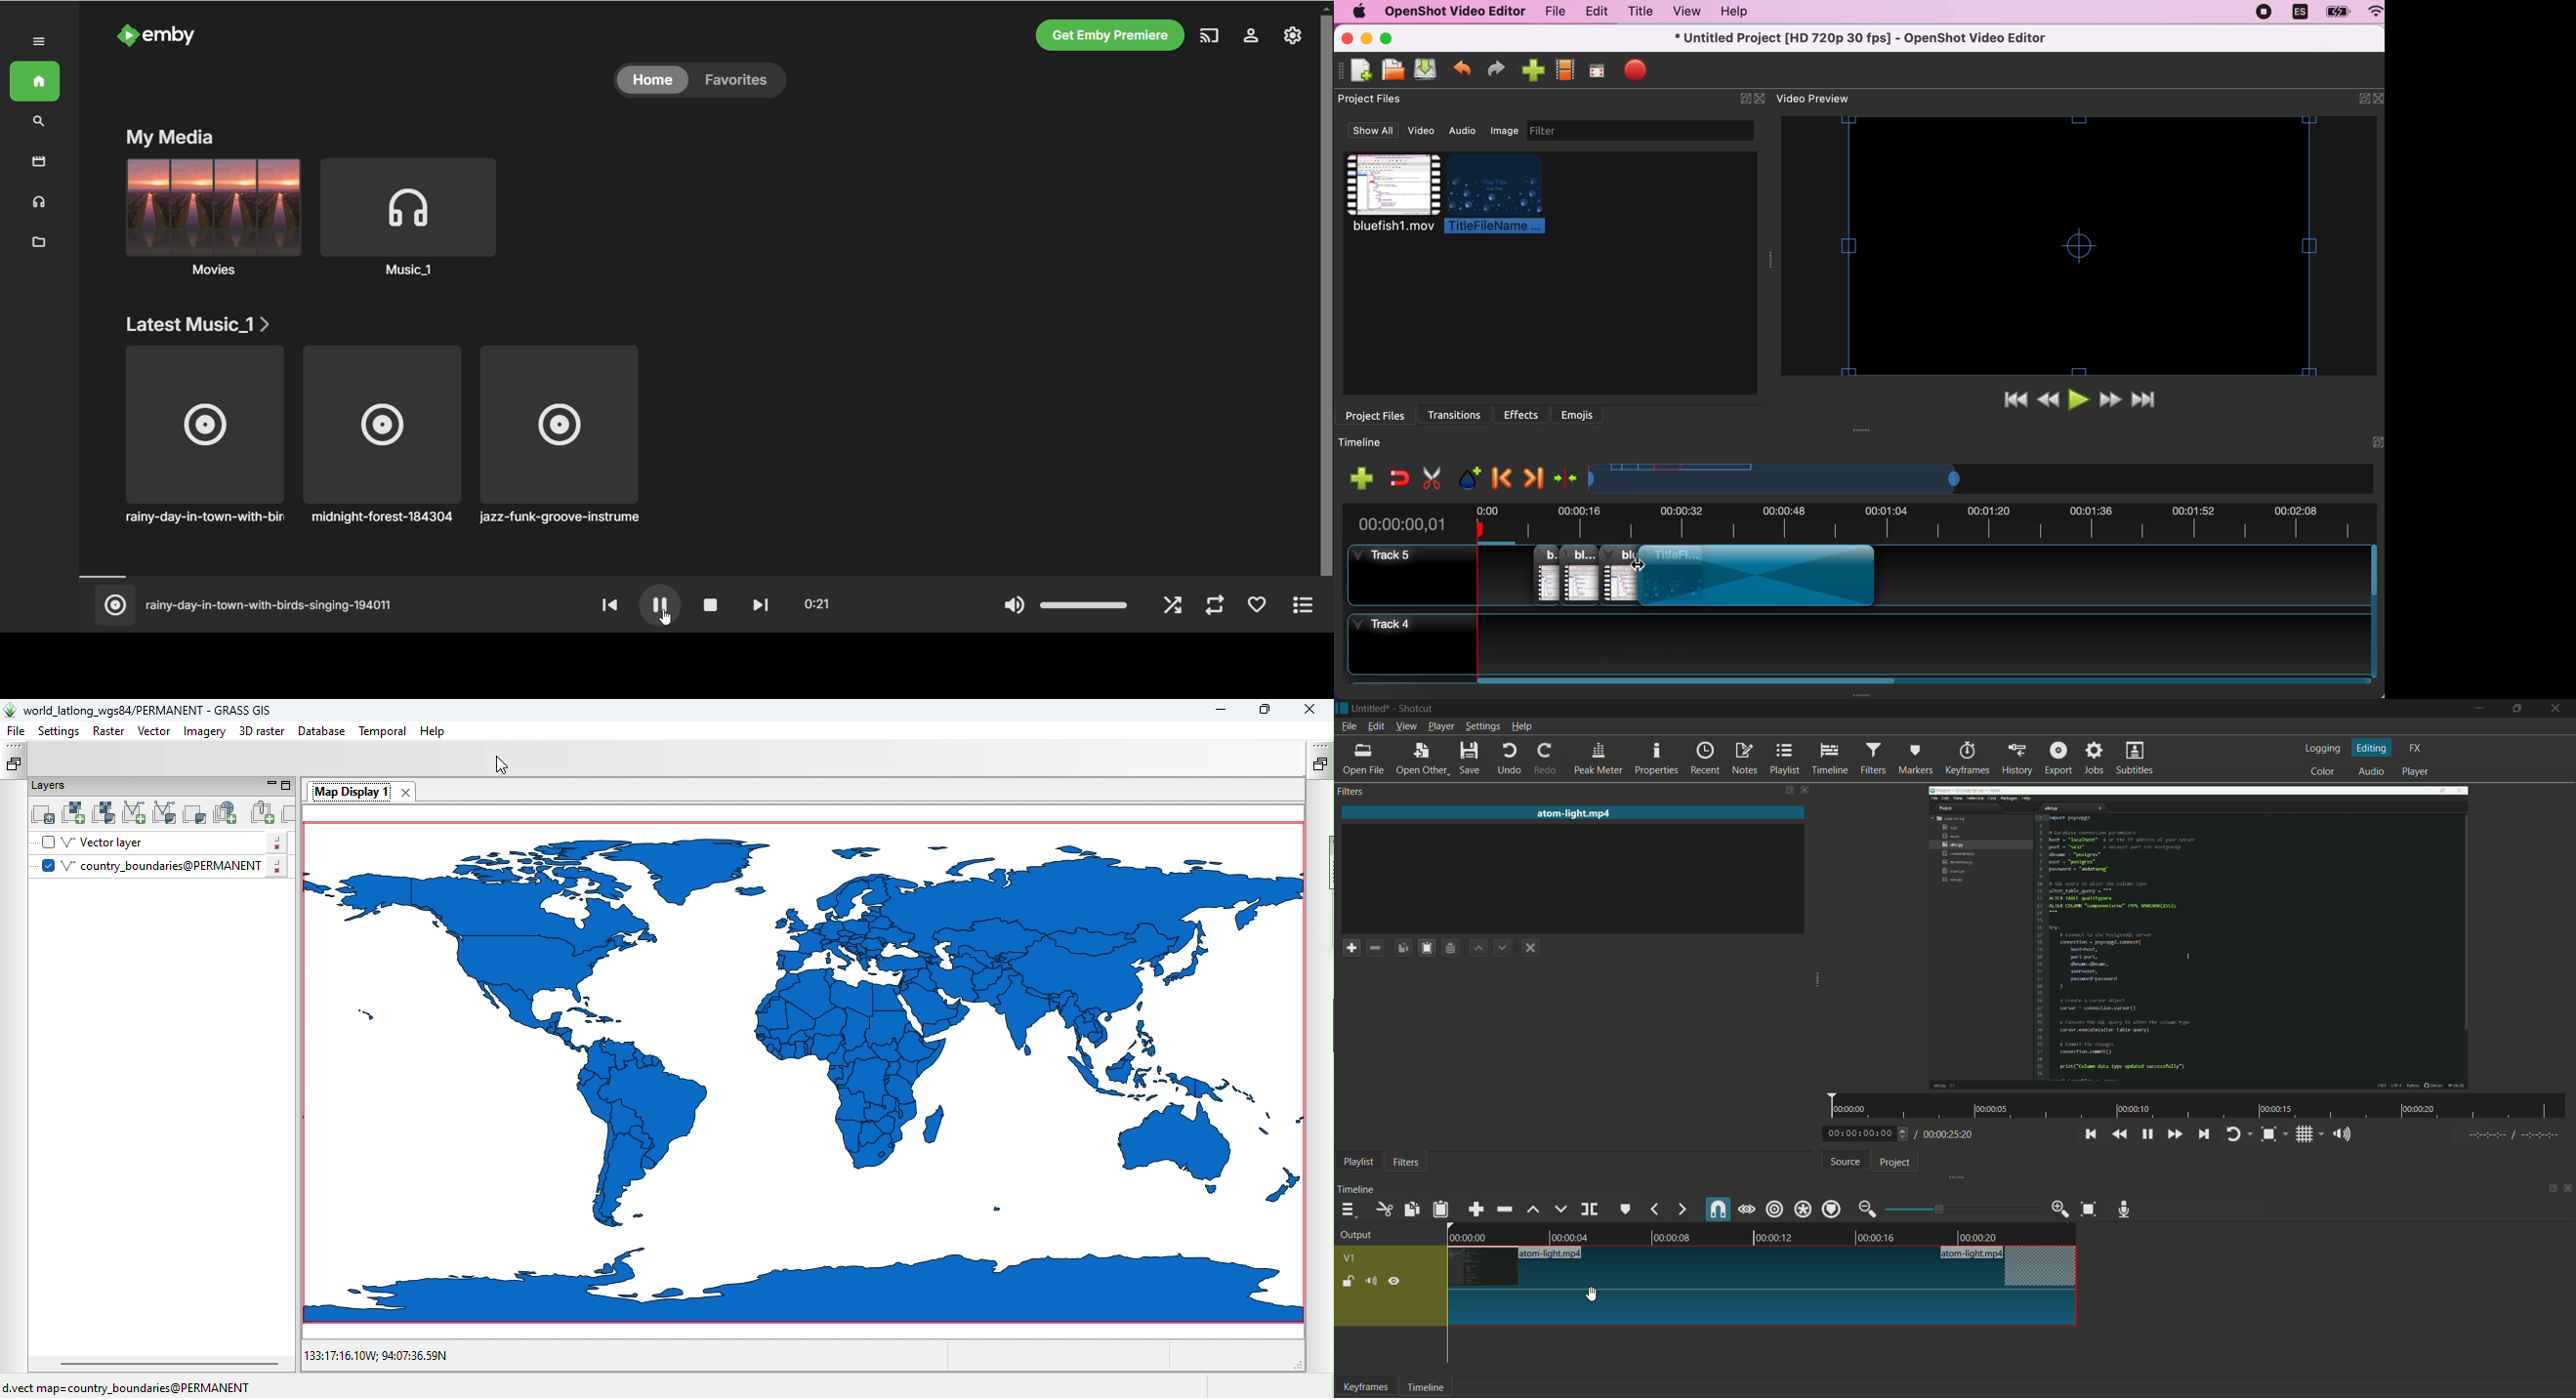  I want to click on source tab, so click(1846, 1162).